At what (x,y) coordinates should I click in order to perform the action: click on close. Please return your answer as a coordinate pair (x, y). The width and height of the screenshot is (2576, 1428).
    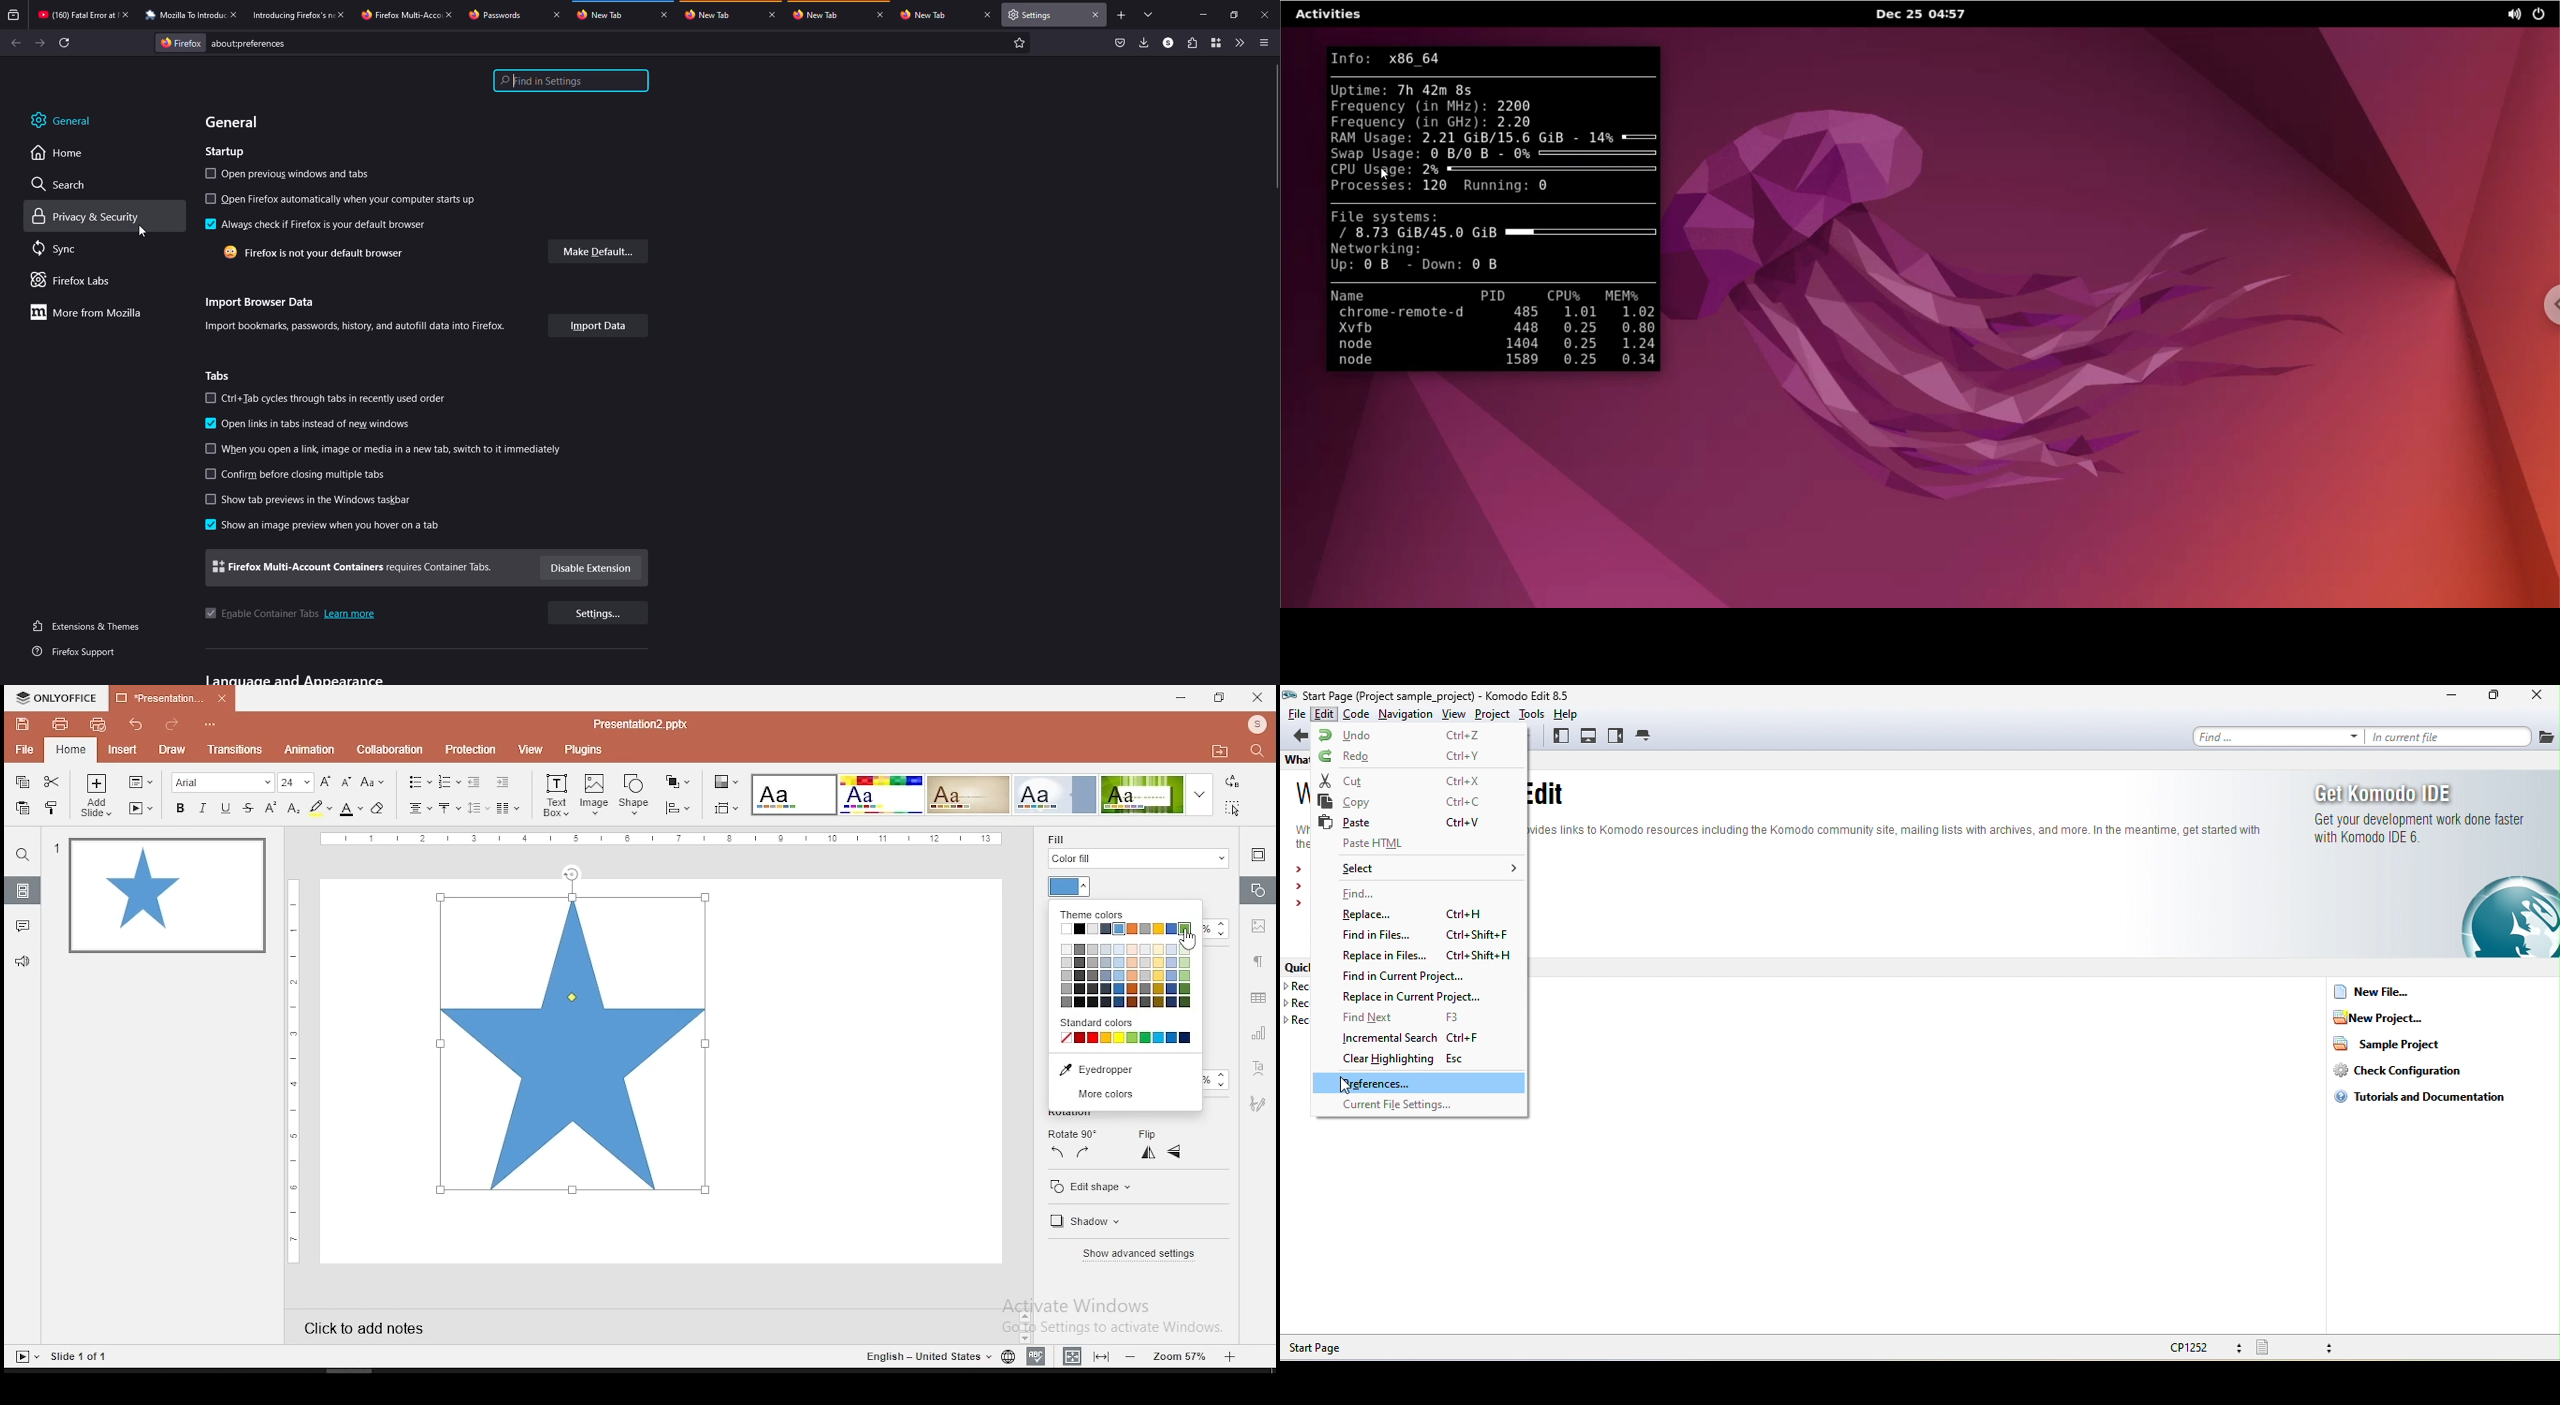
    Looking at the image, I should click on (452, 14).